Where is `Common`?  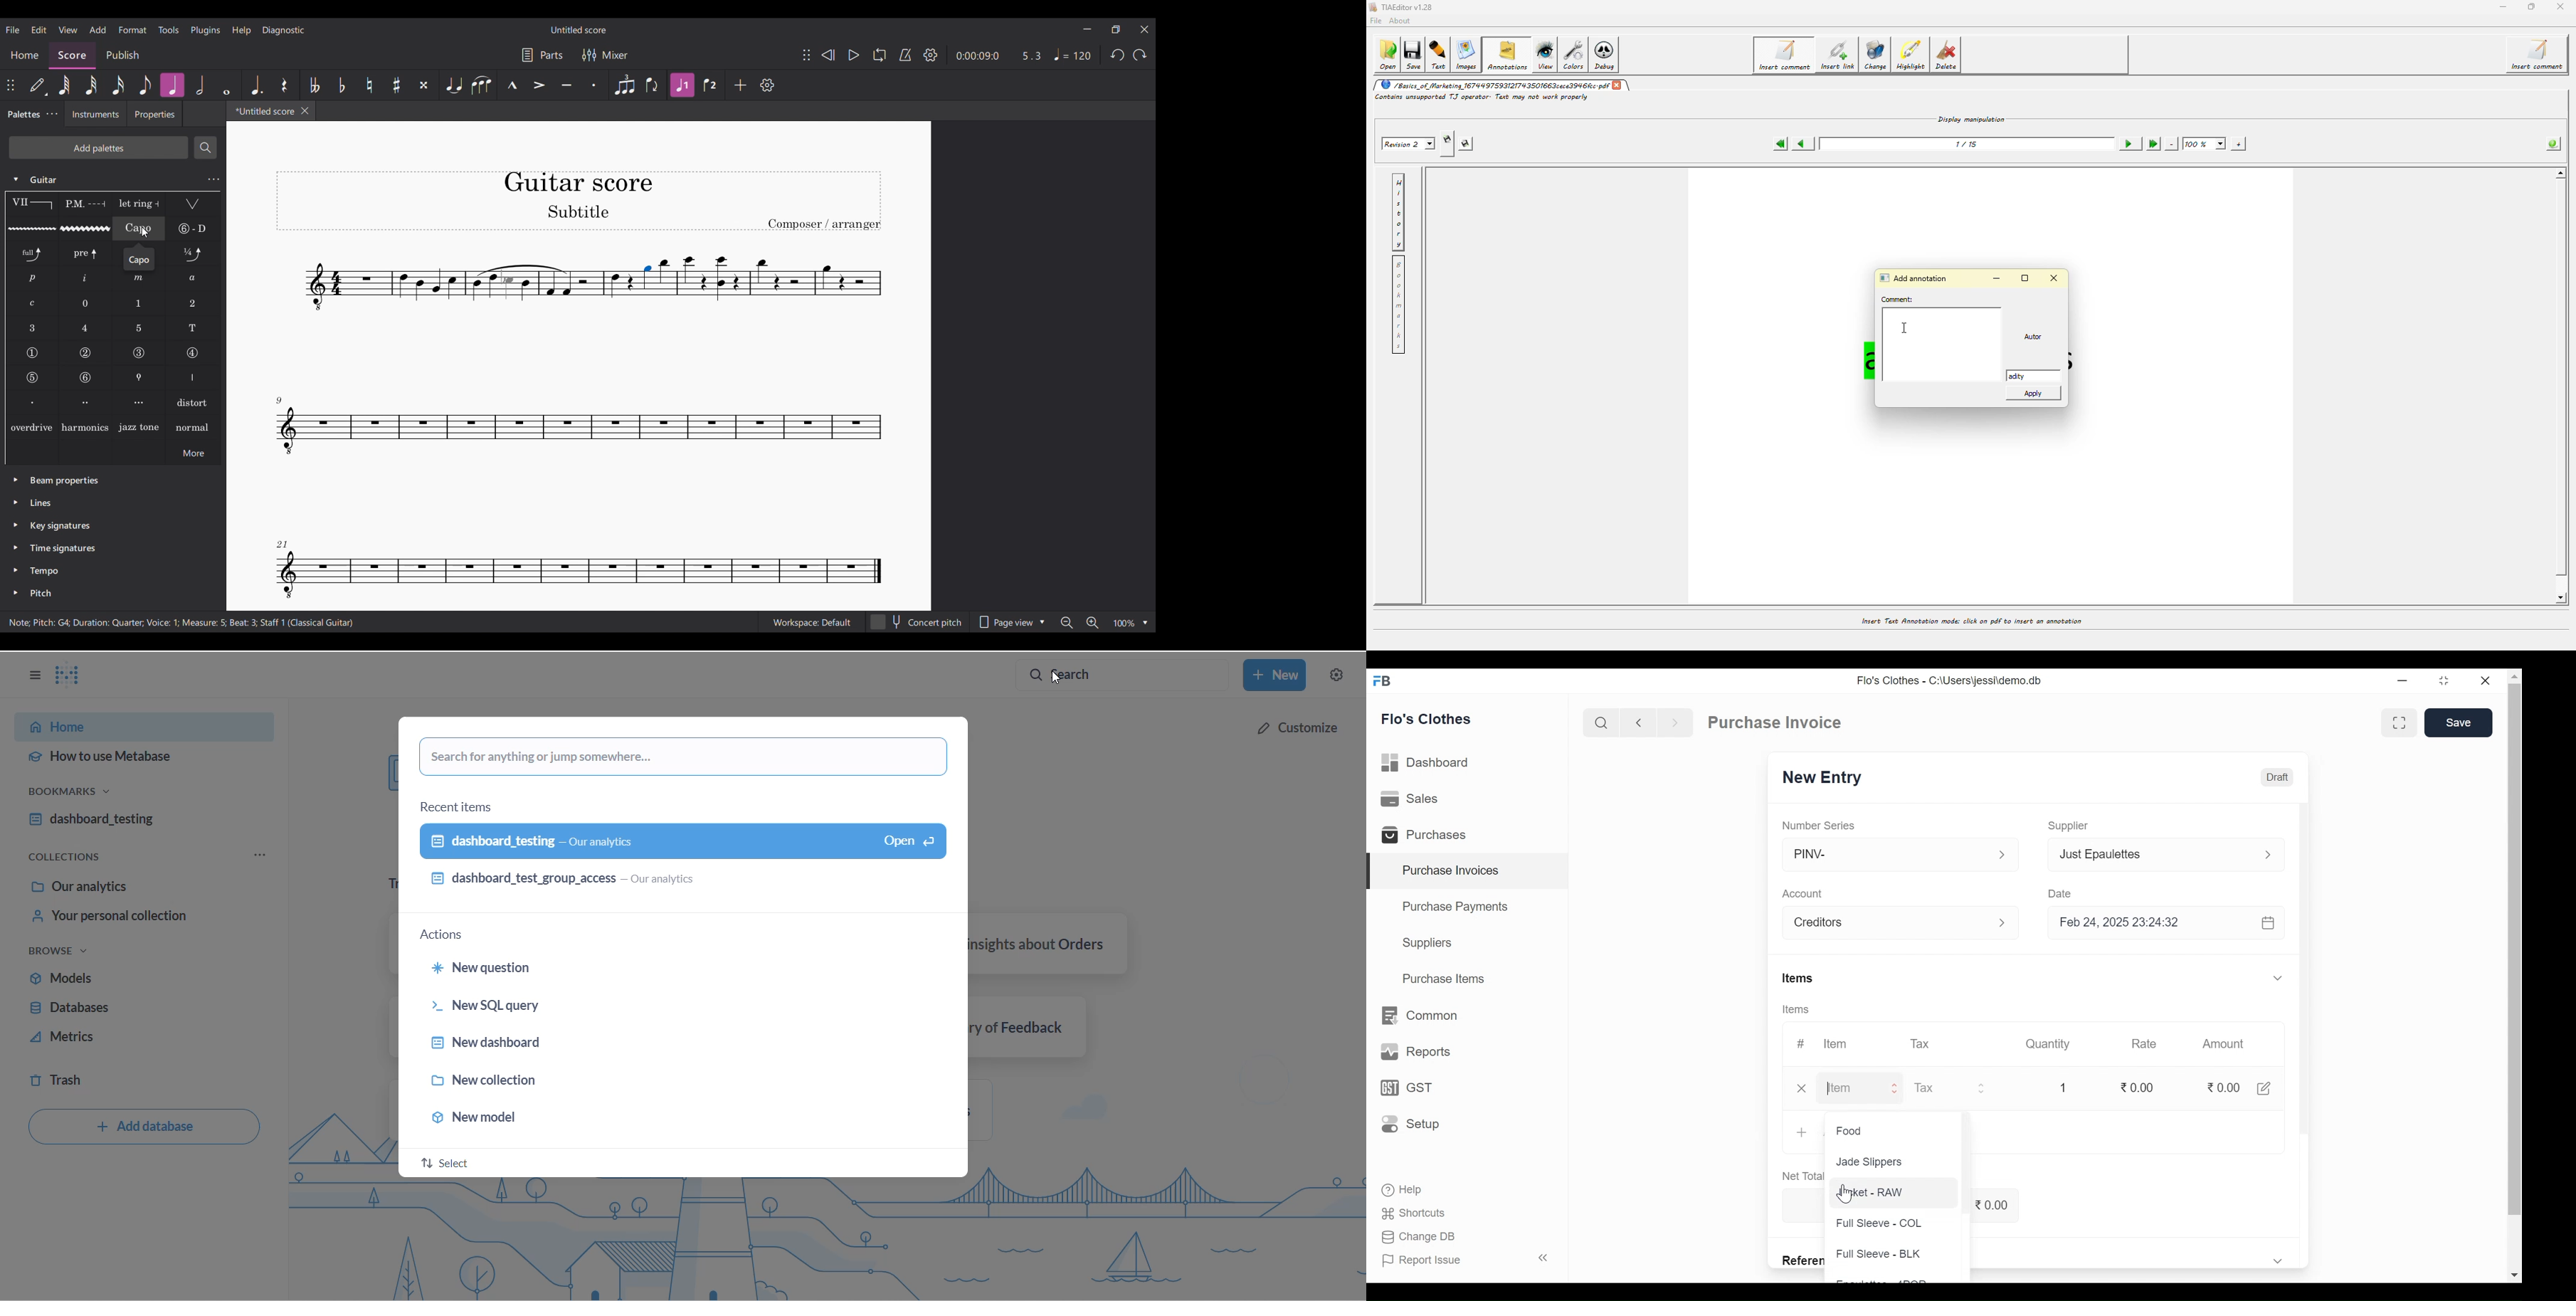 Common is located at coordinates (1422, 1015).